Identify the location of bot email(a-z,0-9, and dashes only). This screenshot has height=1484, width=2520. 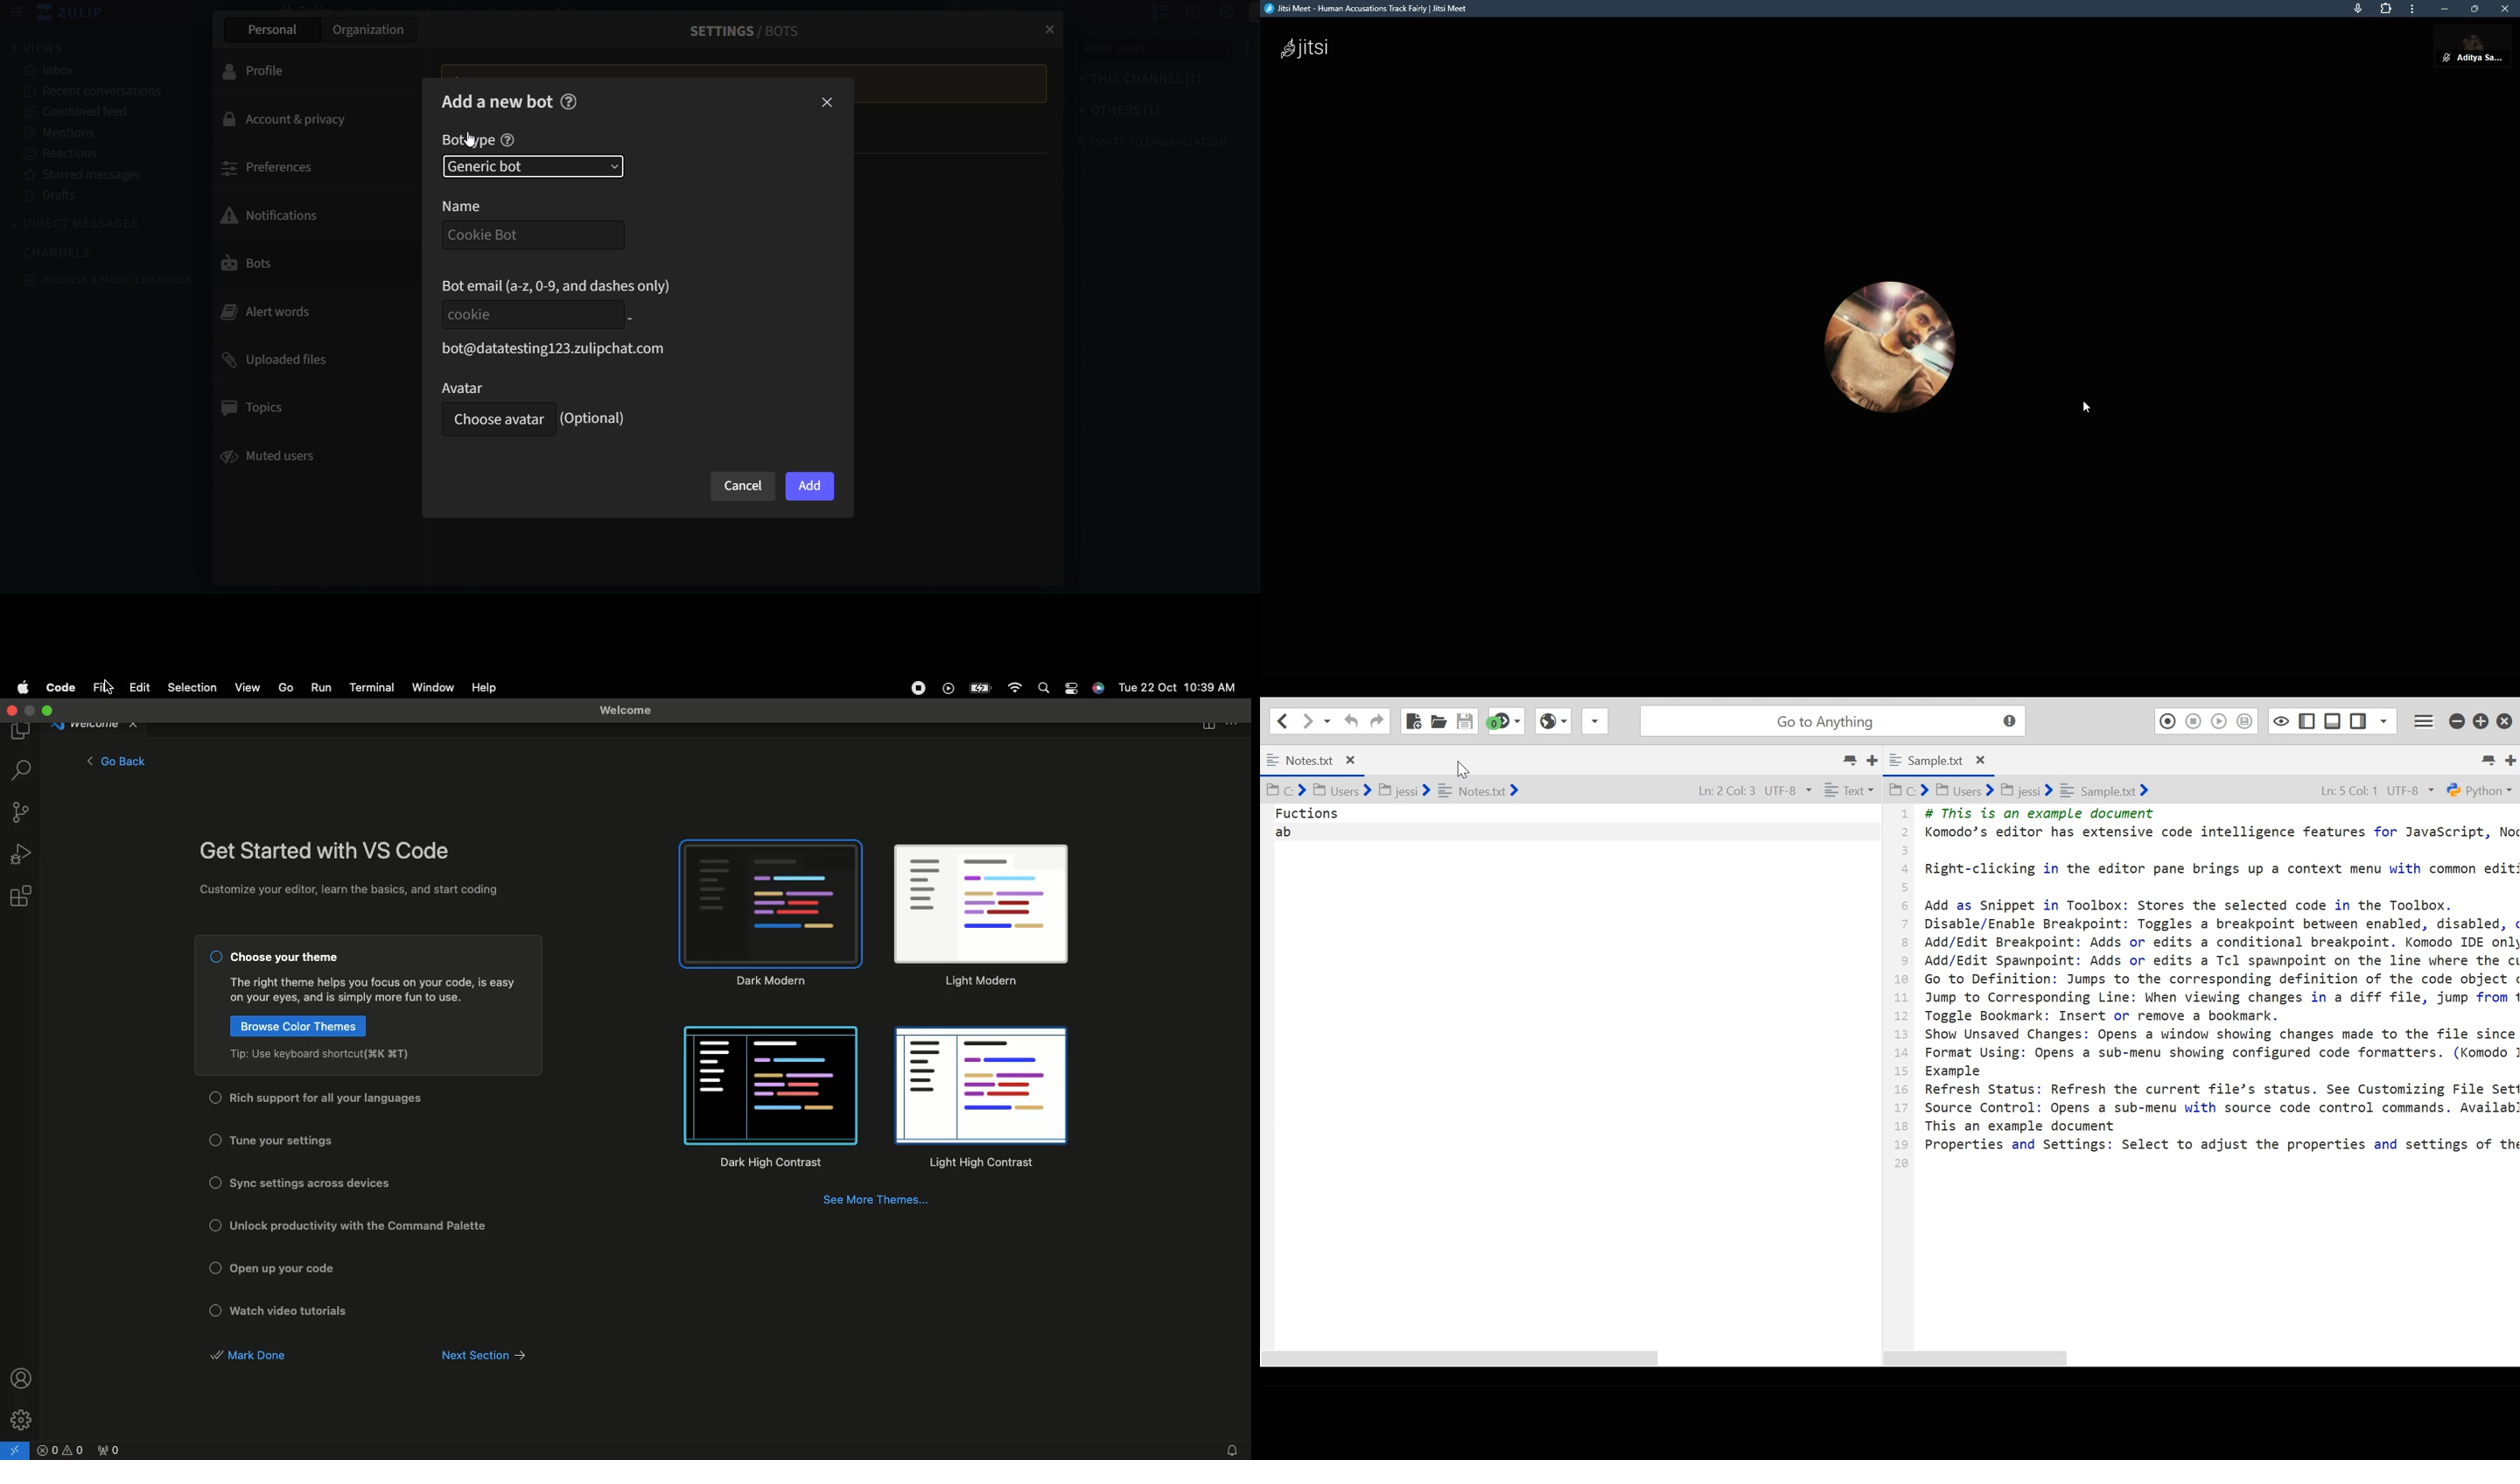
(558, 286).